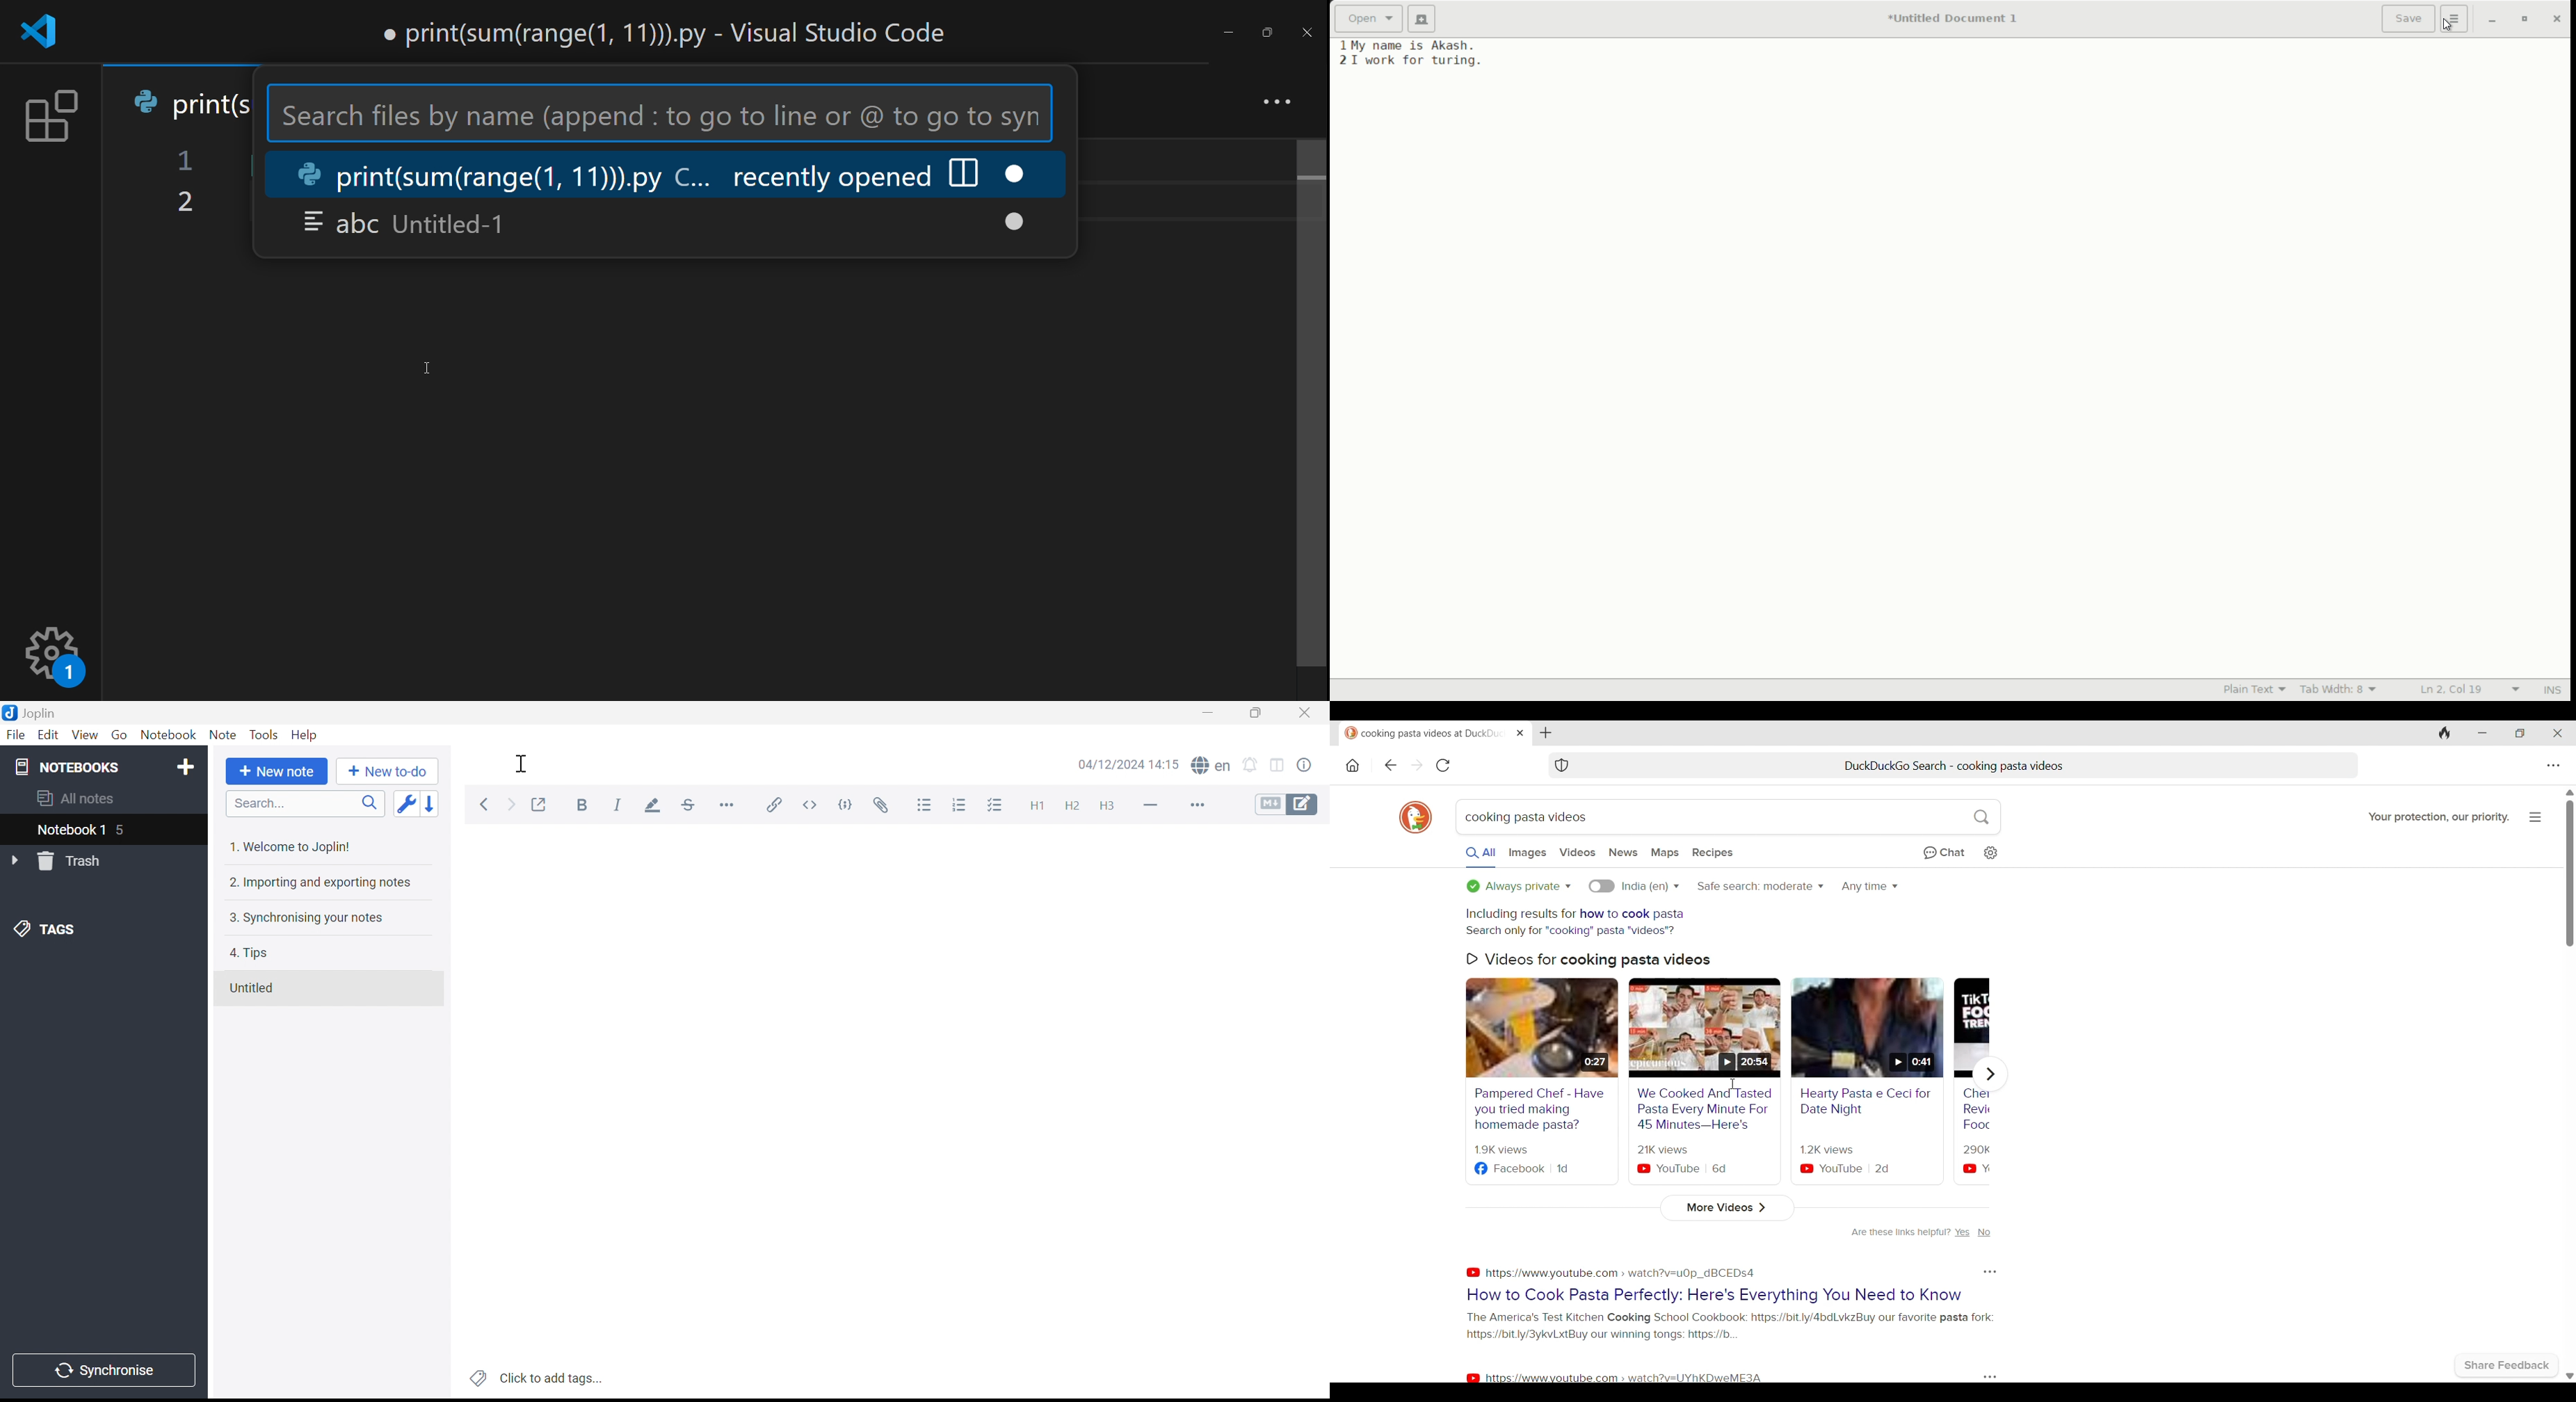 The height and width of the screenshot is (1428, 2576). Describe the element at coordinates (1112, 766) in the screenshot. I see `04/12/2024` at that location.